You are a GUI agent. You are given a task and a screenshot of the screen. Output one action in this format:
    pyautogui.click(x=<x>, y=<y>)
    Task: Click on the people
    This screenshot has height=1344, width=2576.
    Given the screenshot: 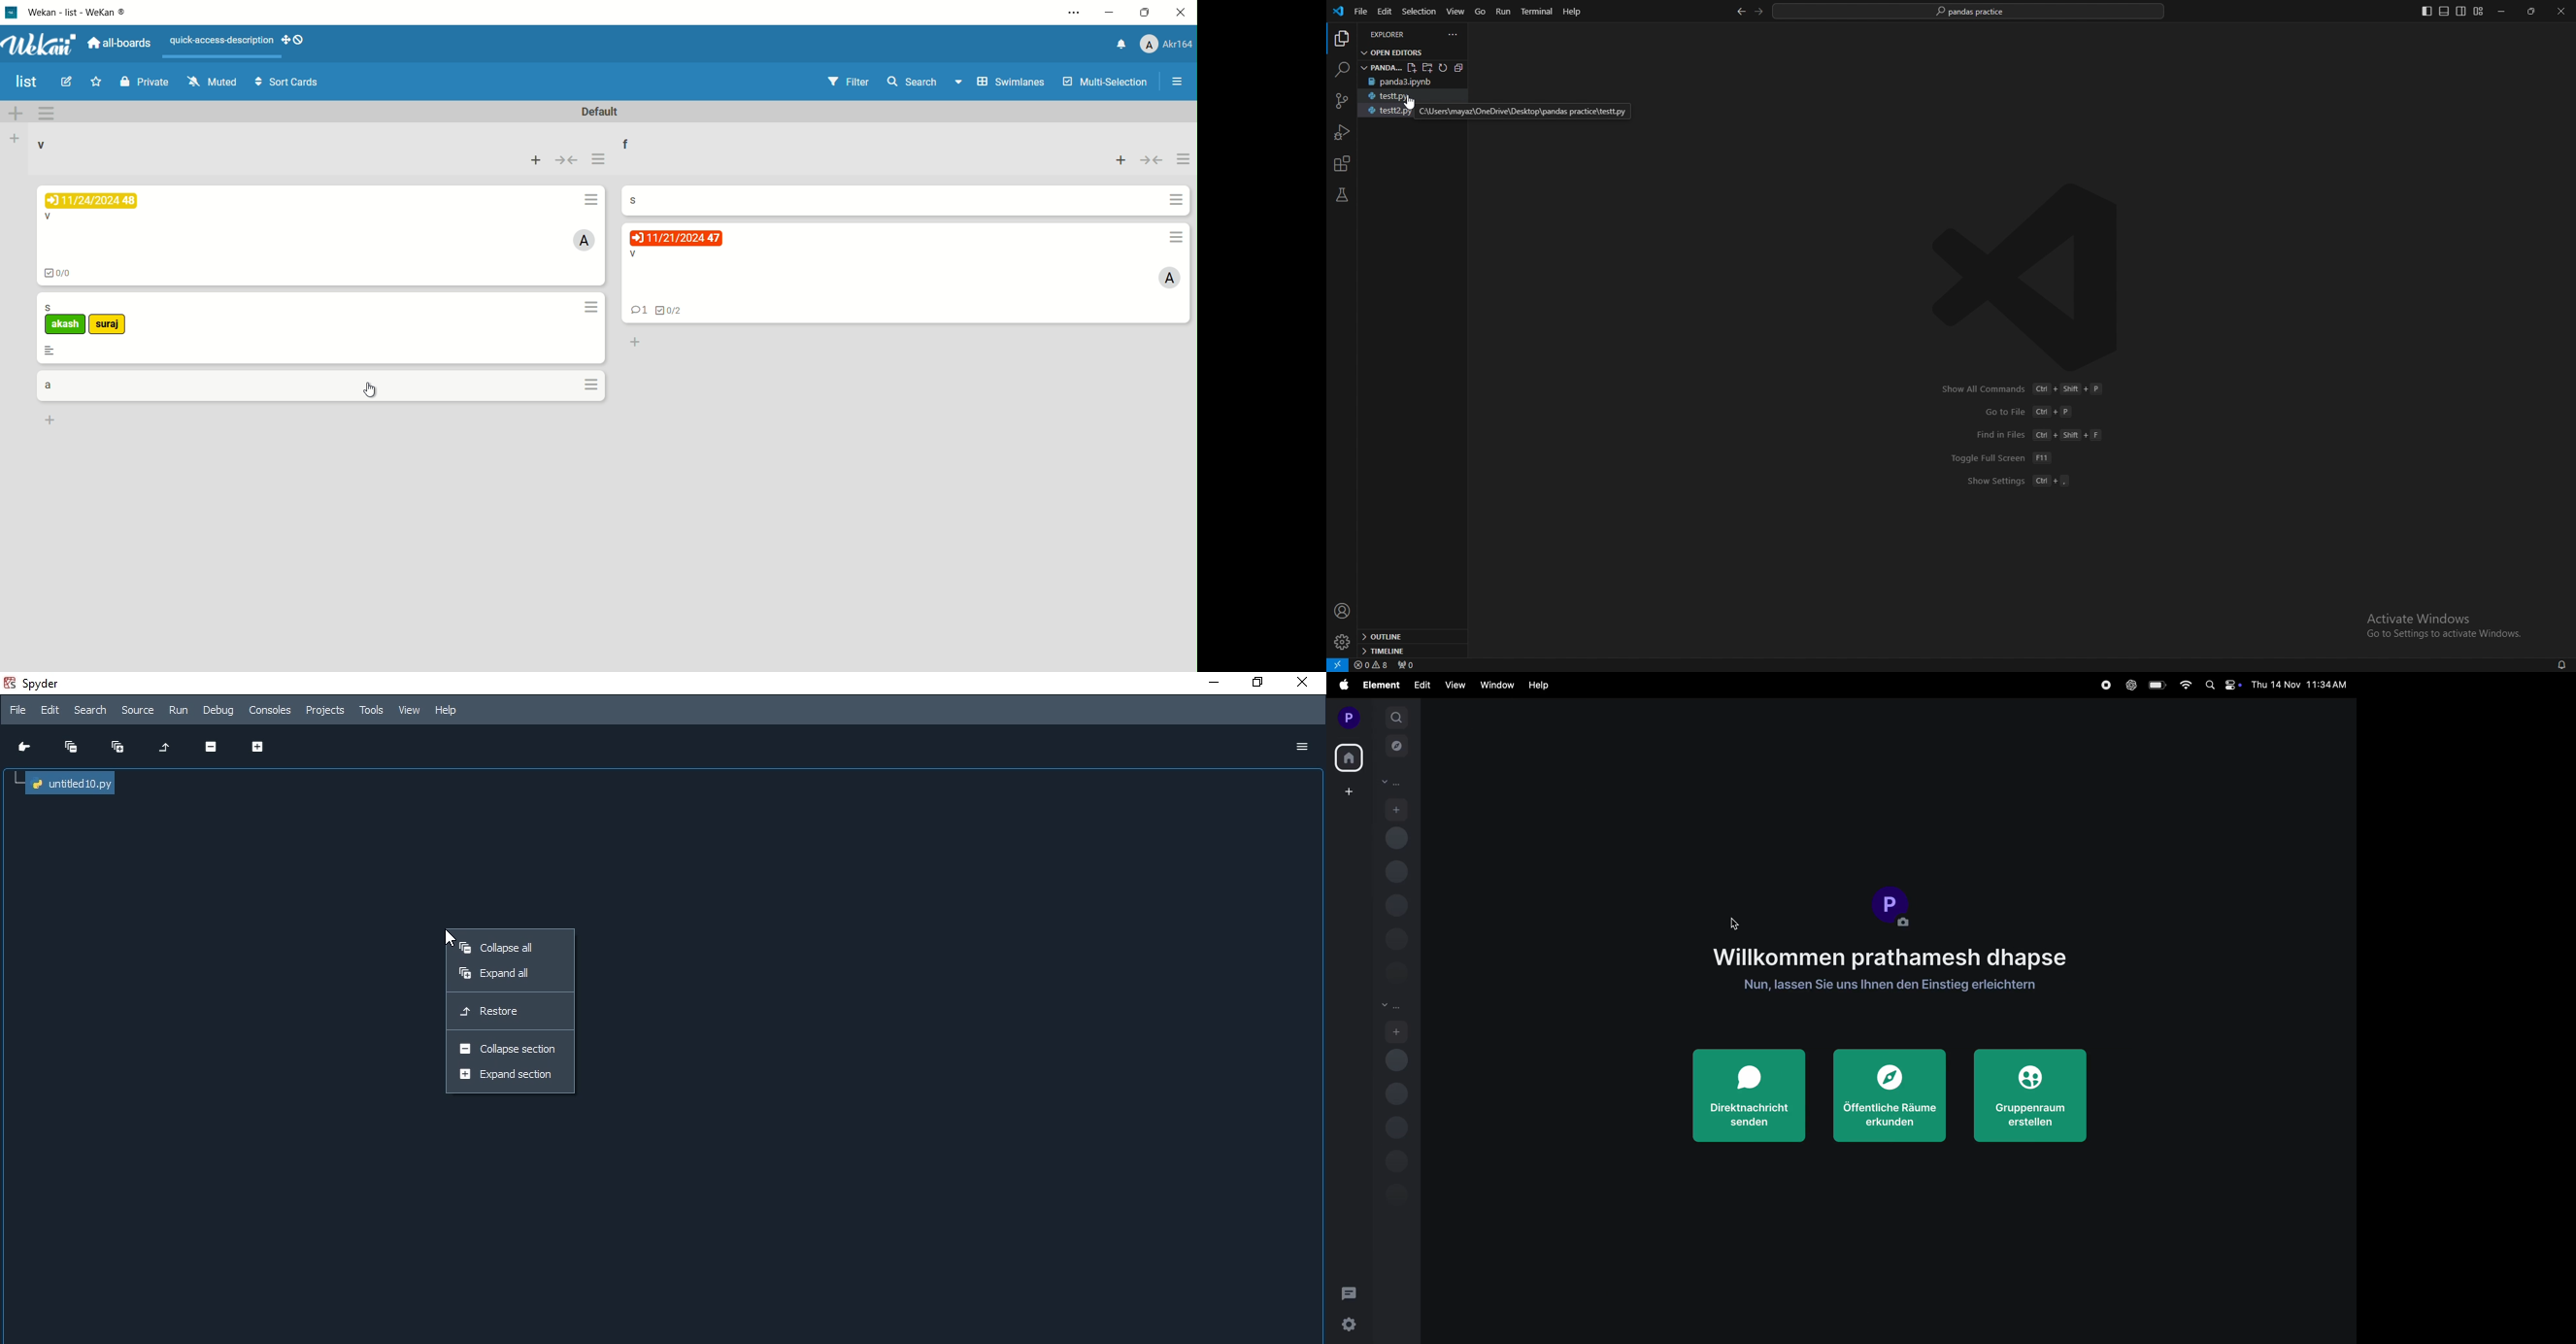 What is the action you would take?
    pyautogui.click(x=1391, y=783)
    